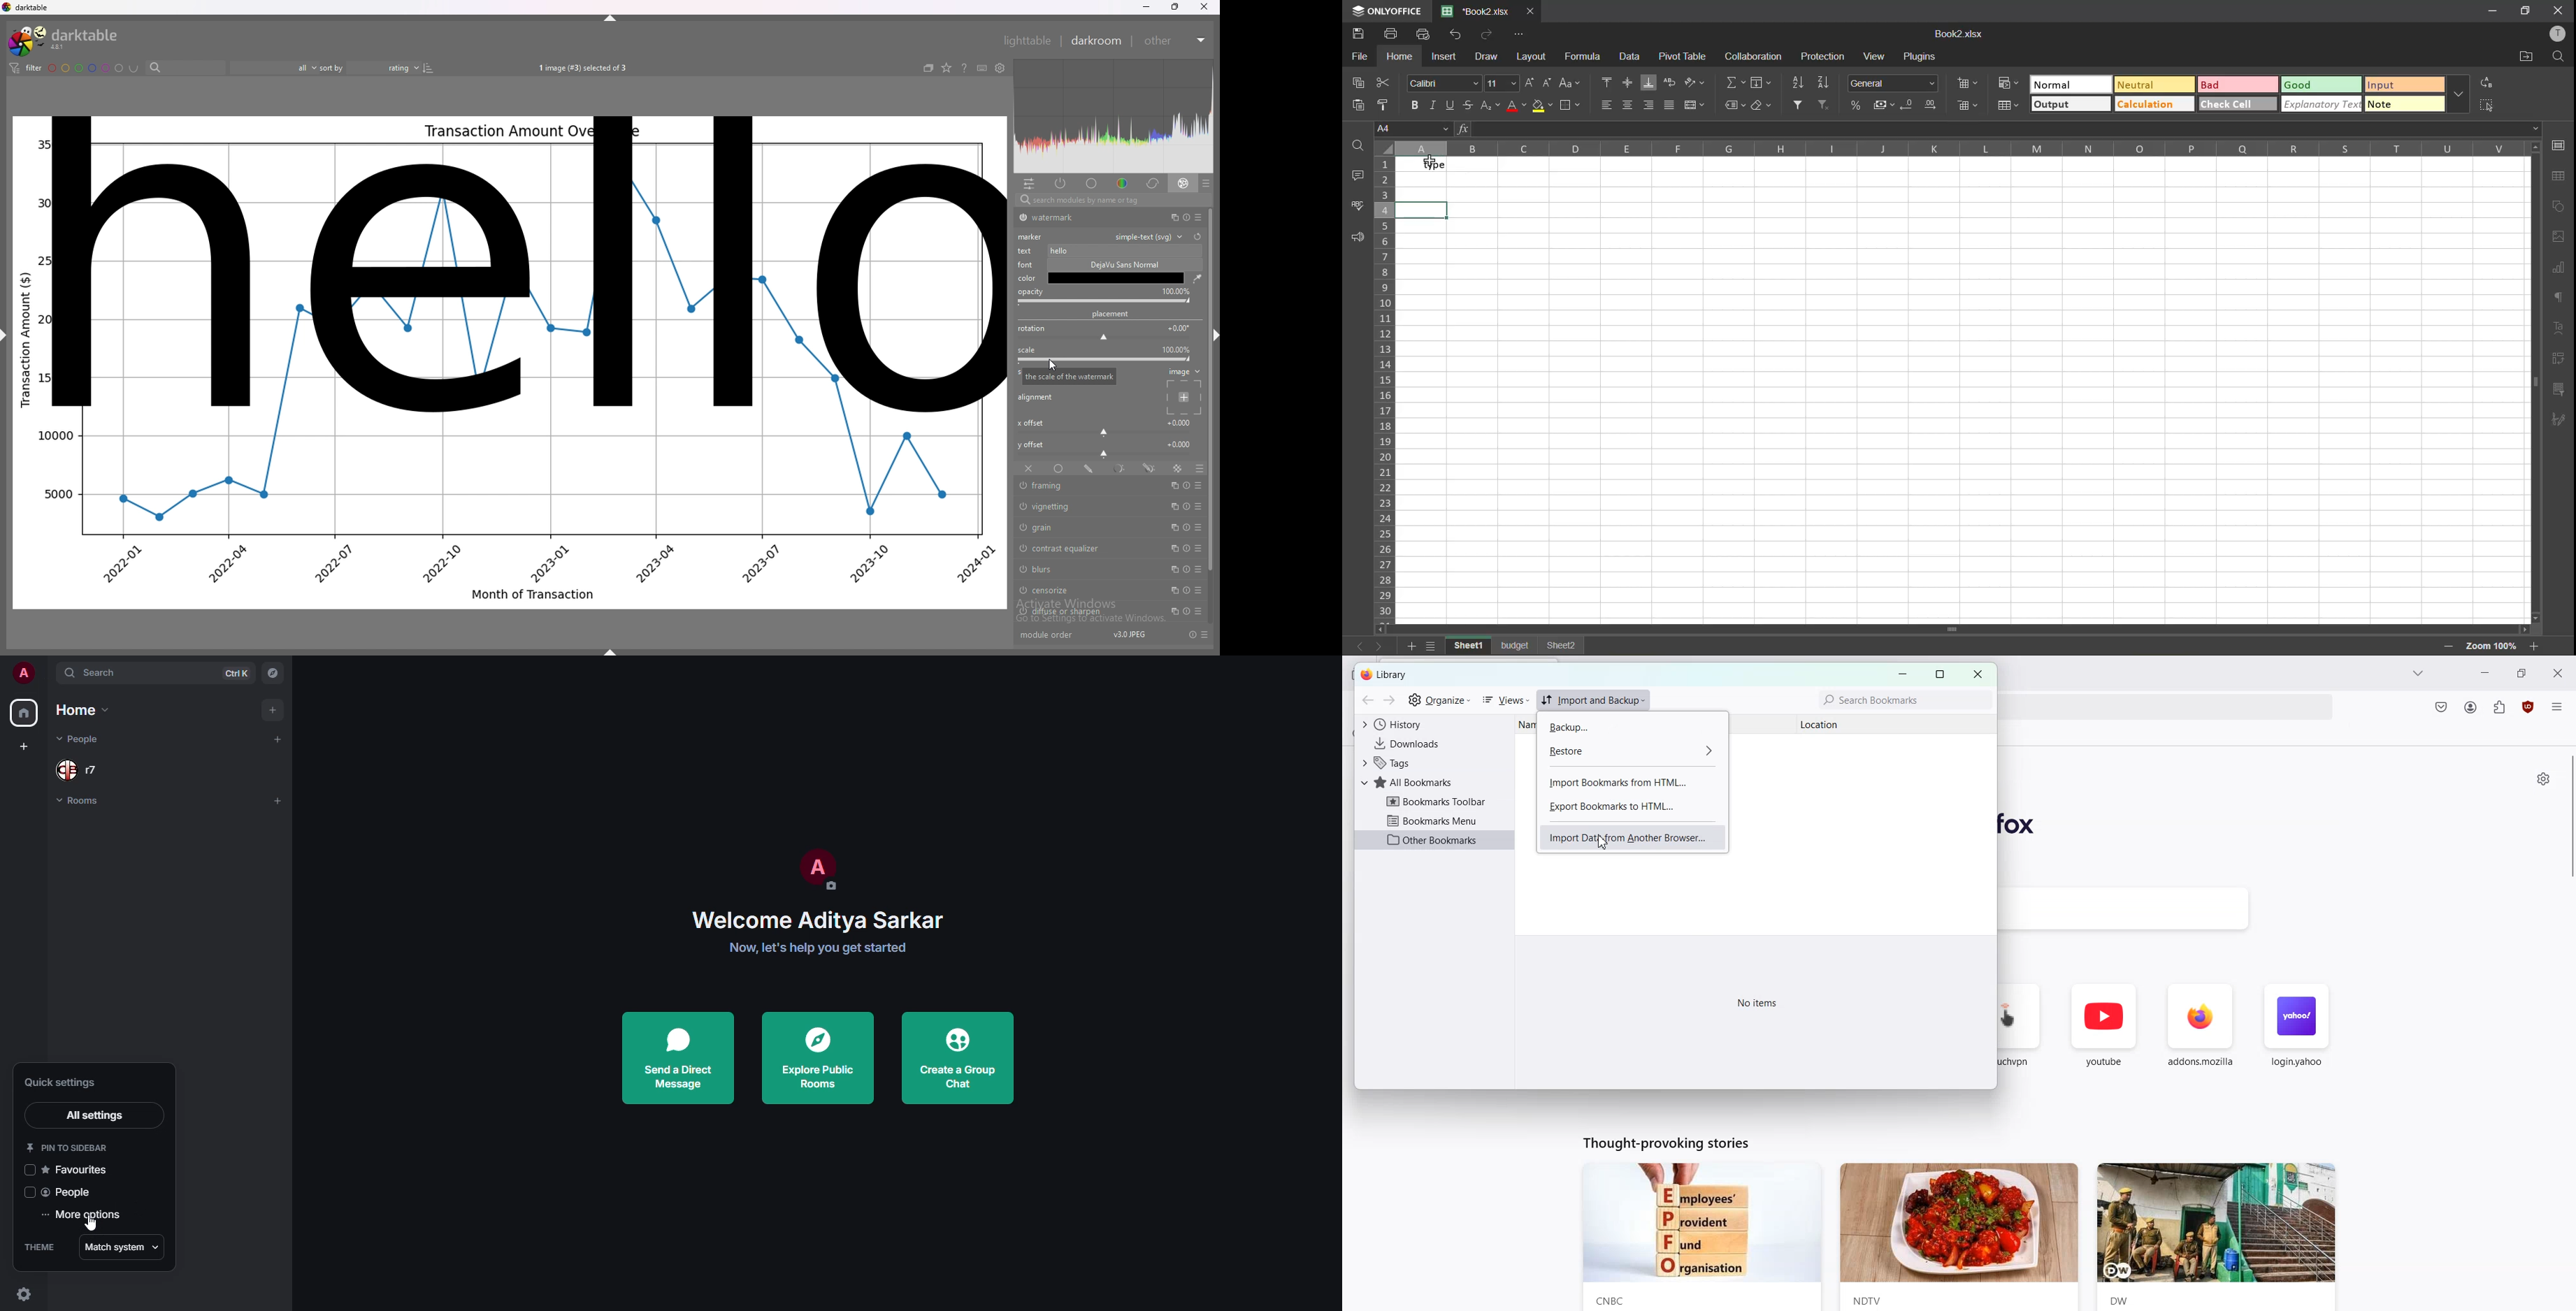  Describe the element at coordinates (1885, 103) in the screenshot. I see `accounting` at that location.